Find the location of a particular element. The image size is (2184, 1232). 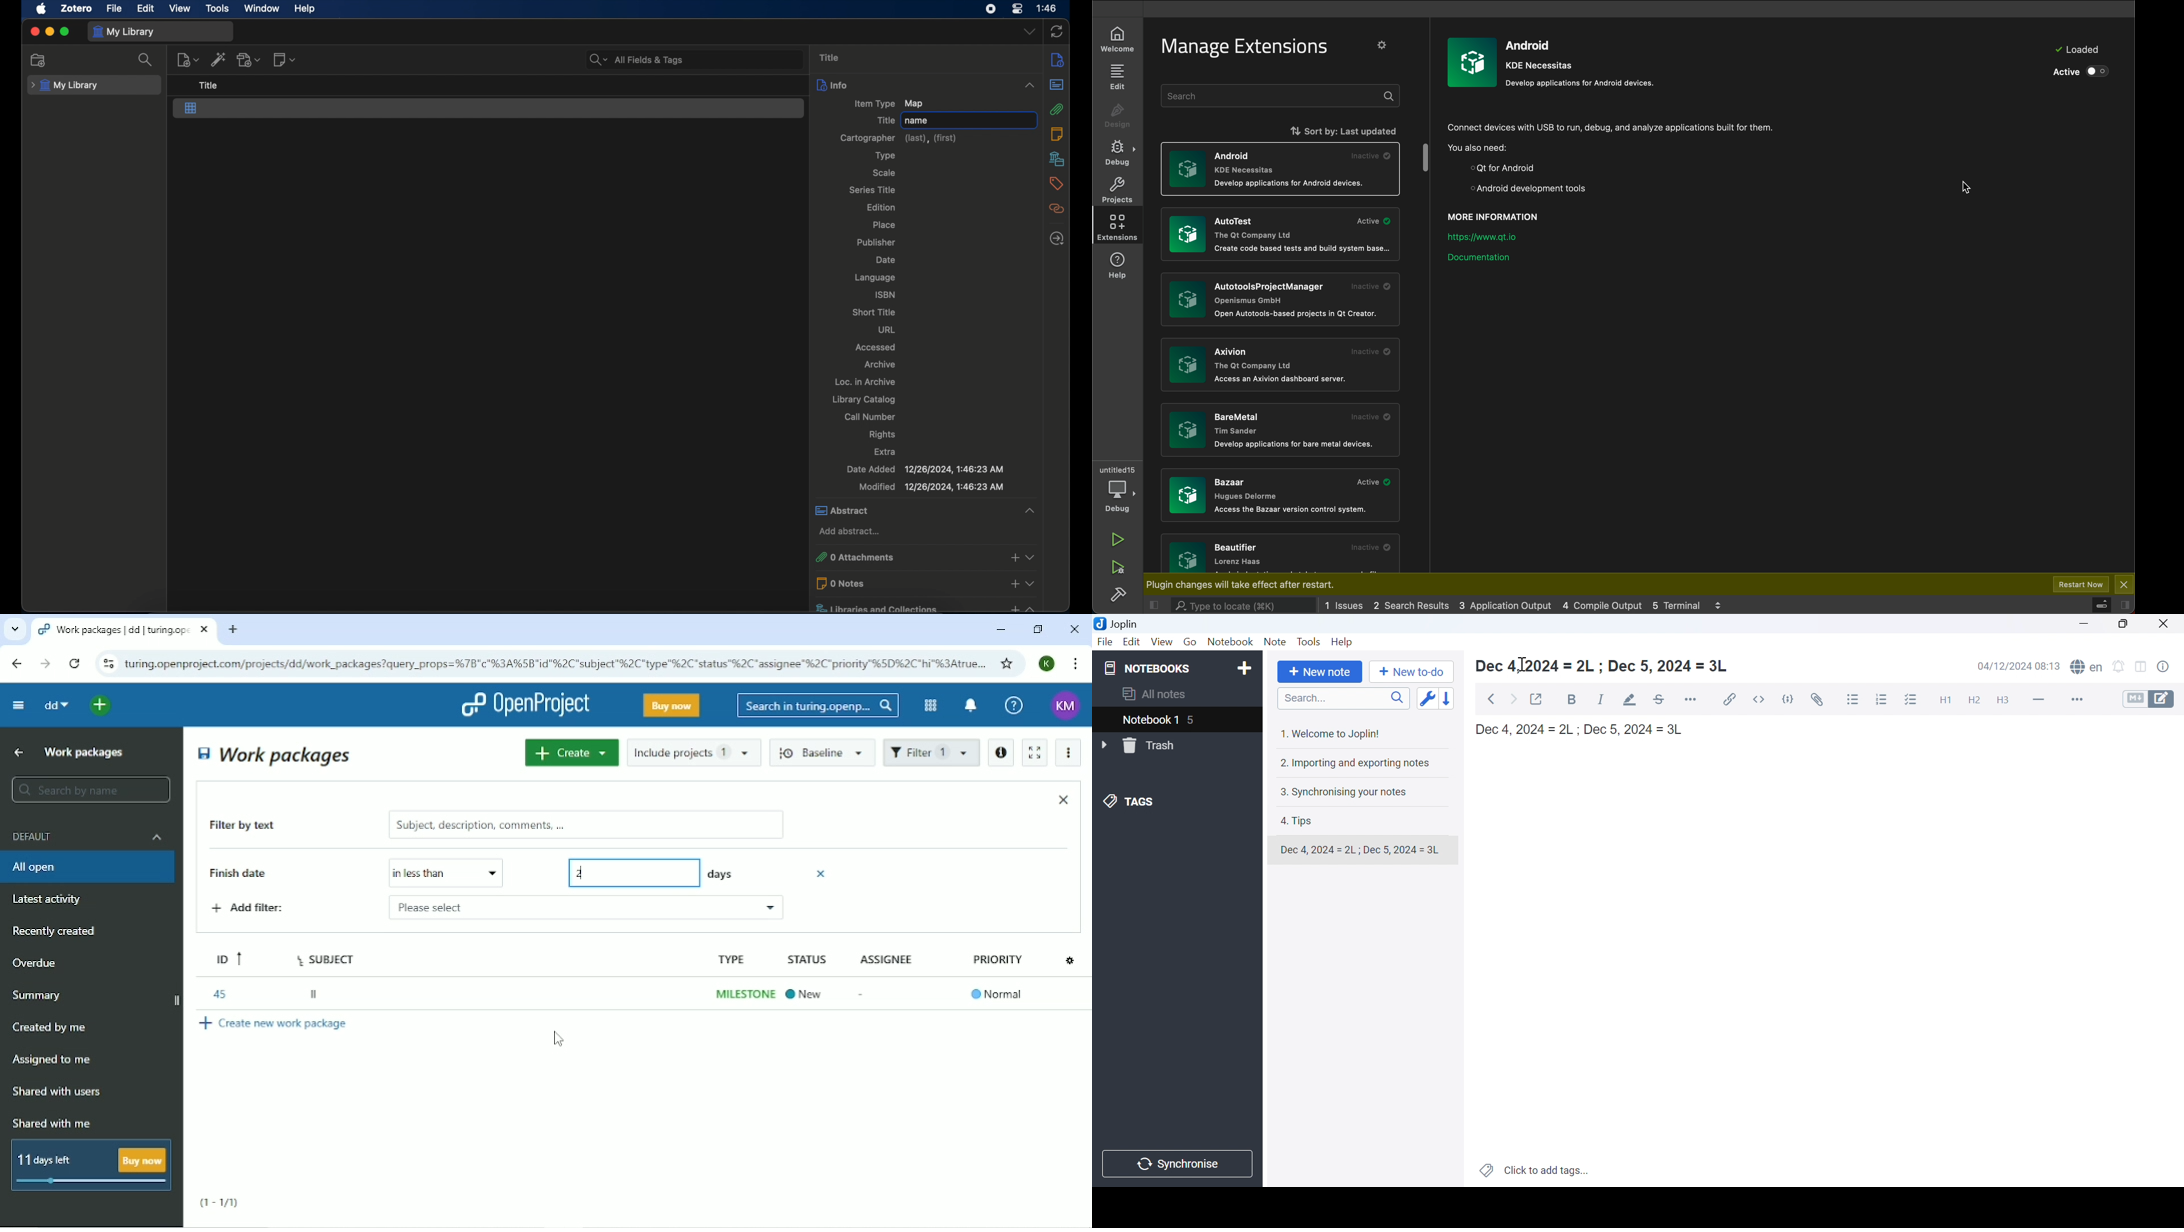

STATUS is located at coordinates (808, 960).